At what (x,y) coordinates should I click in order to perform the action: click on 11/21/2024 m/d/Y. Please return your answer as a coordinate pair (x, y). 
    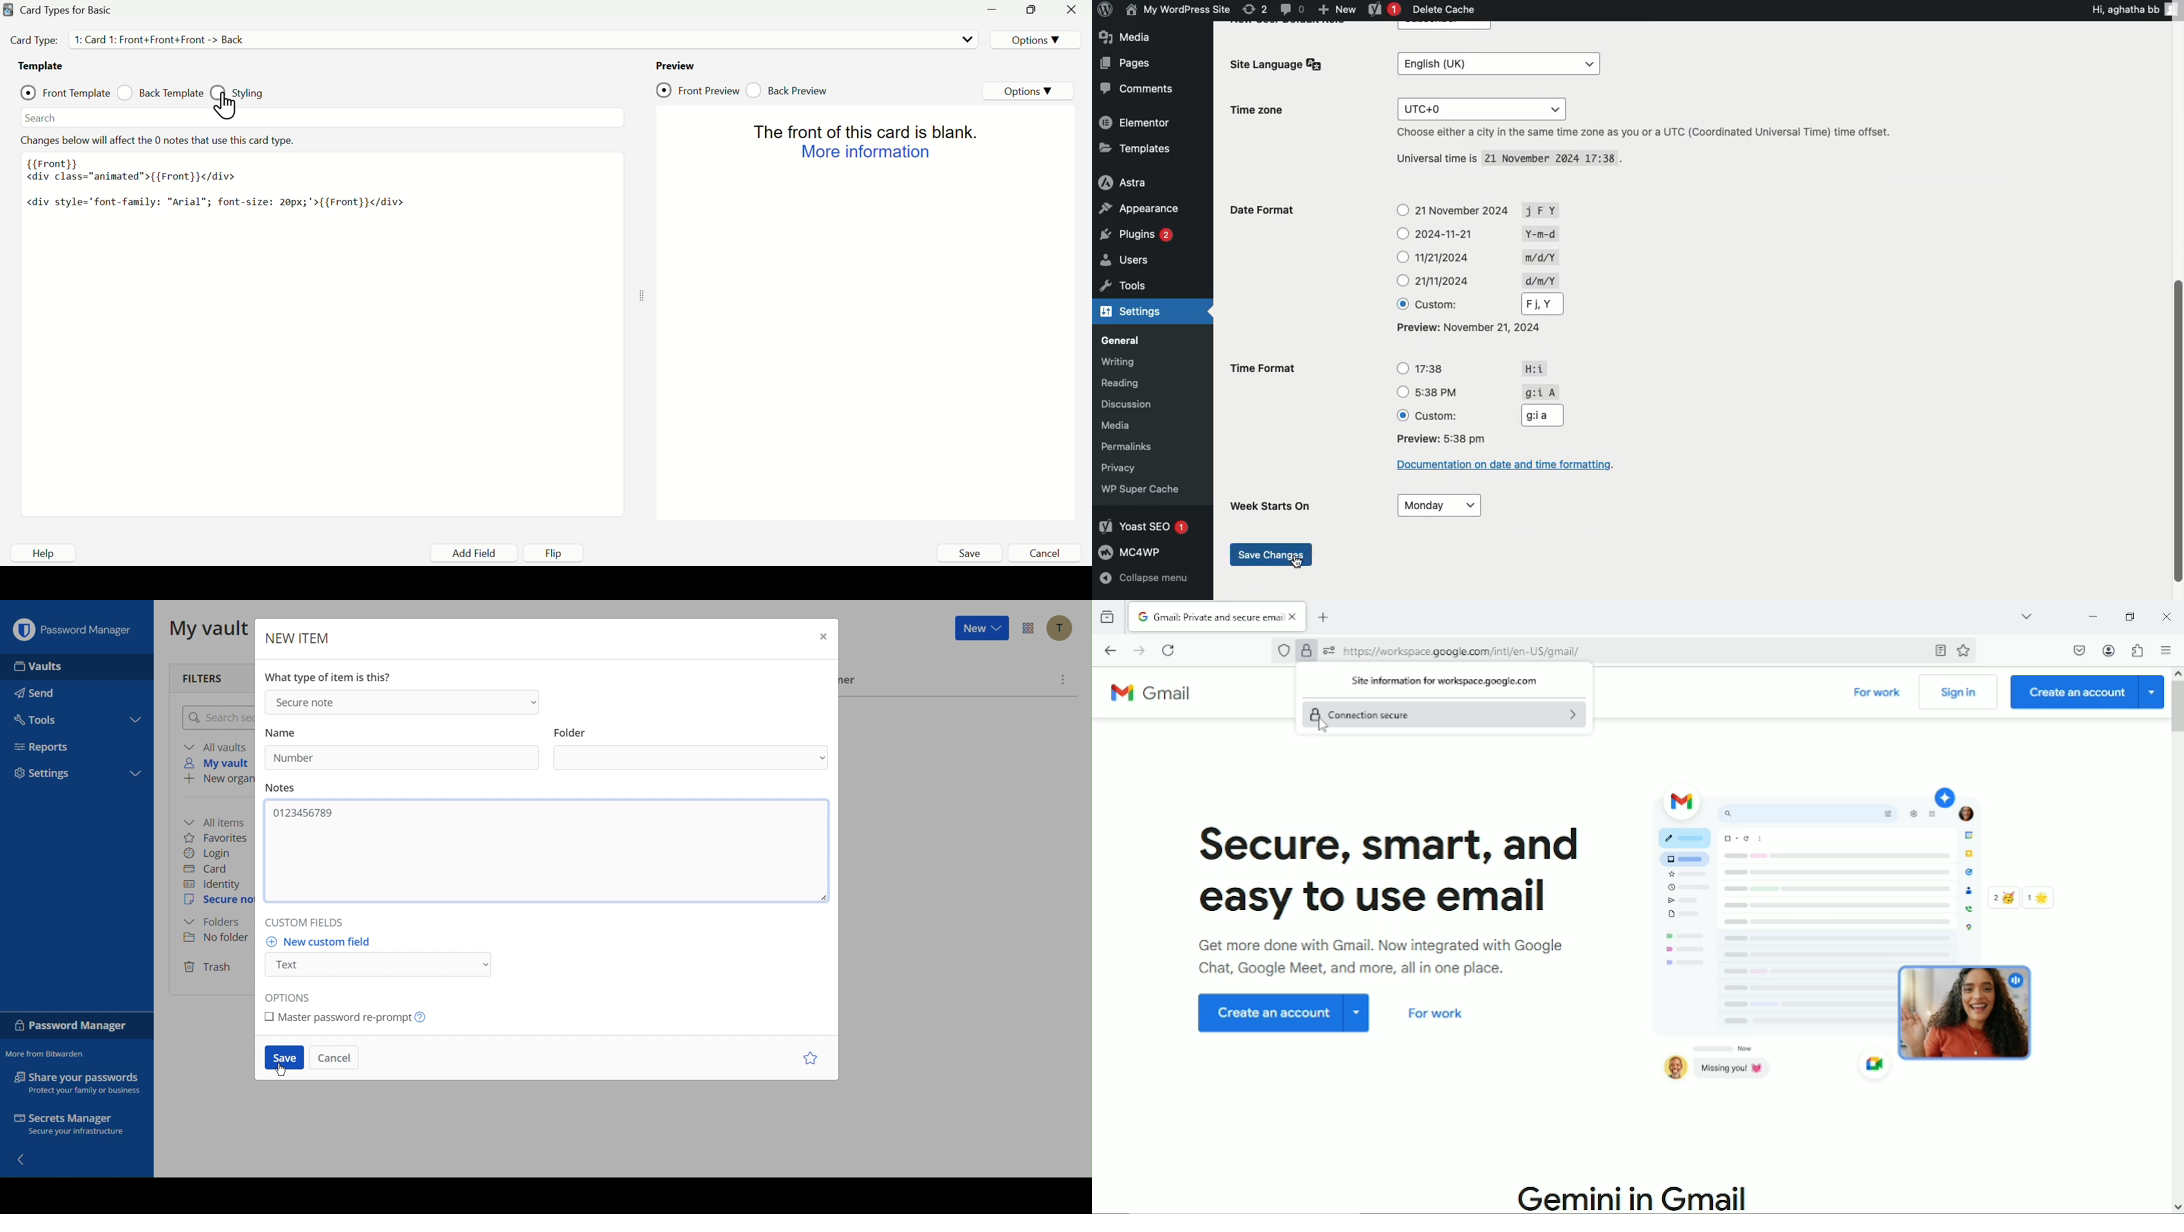
    Looking at the image, I should click on (1481, 256).